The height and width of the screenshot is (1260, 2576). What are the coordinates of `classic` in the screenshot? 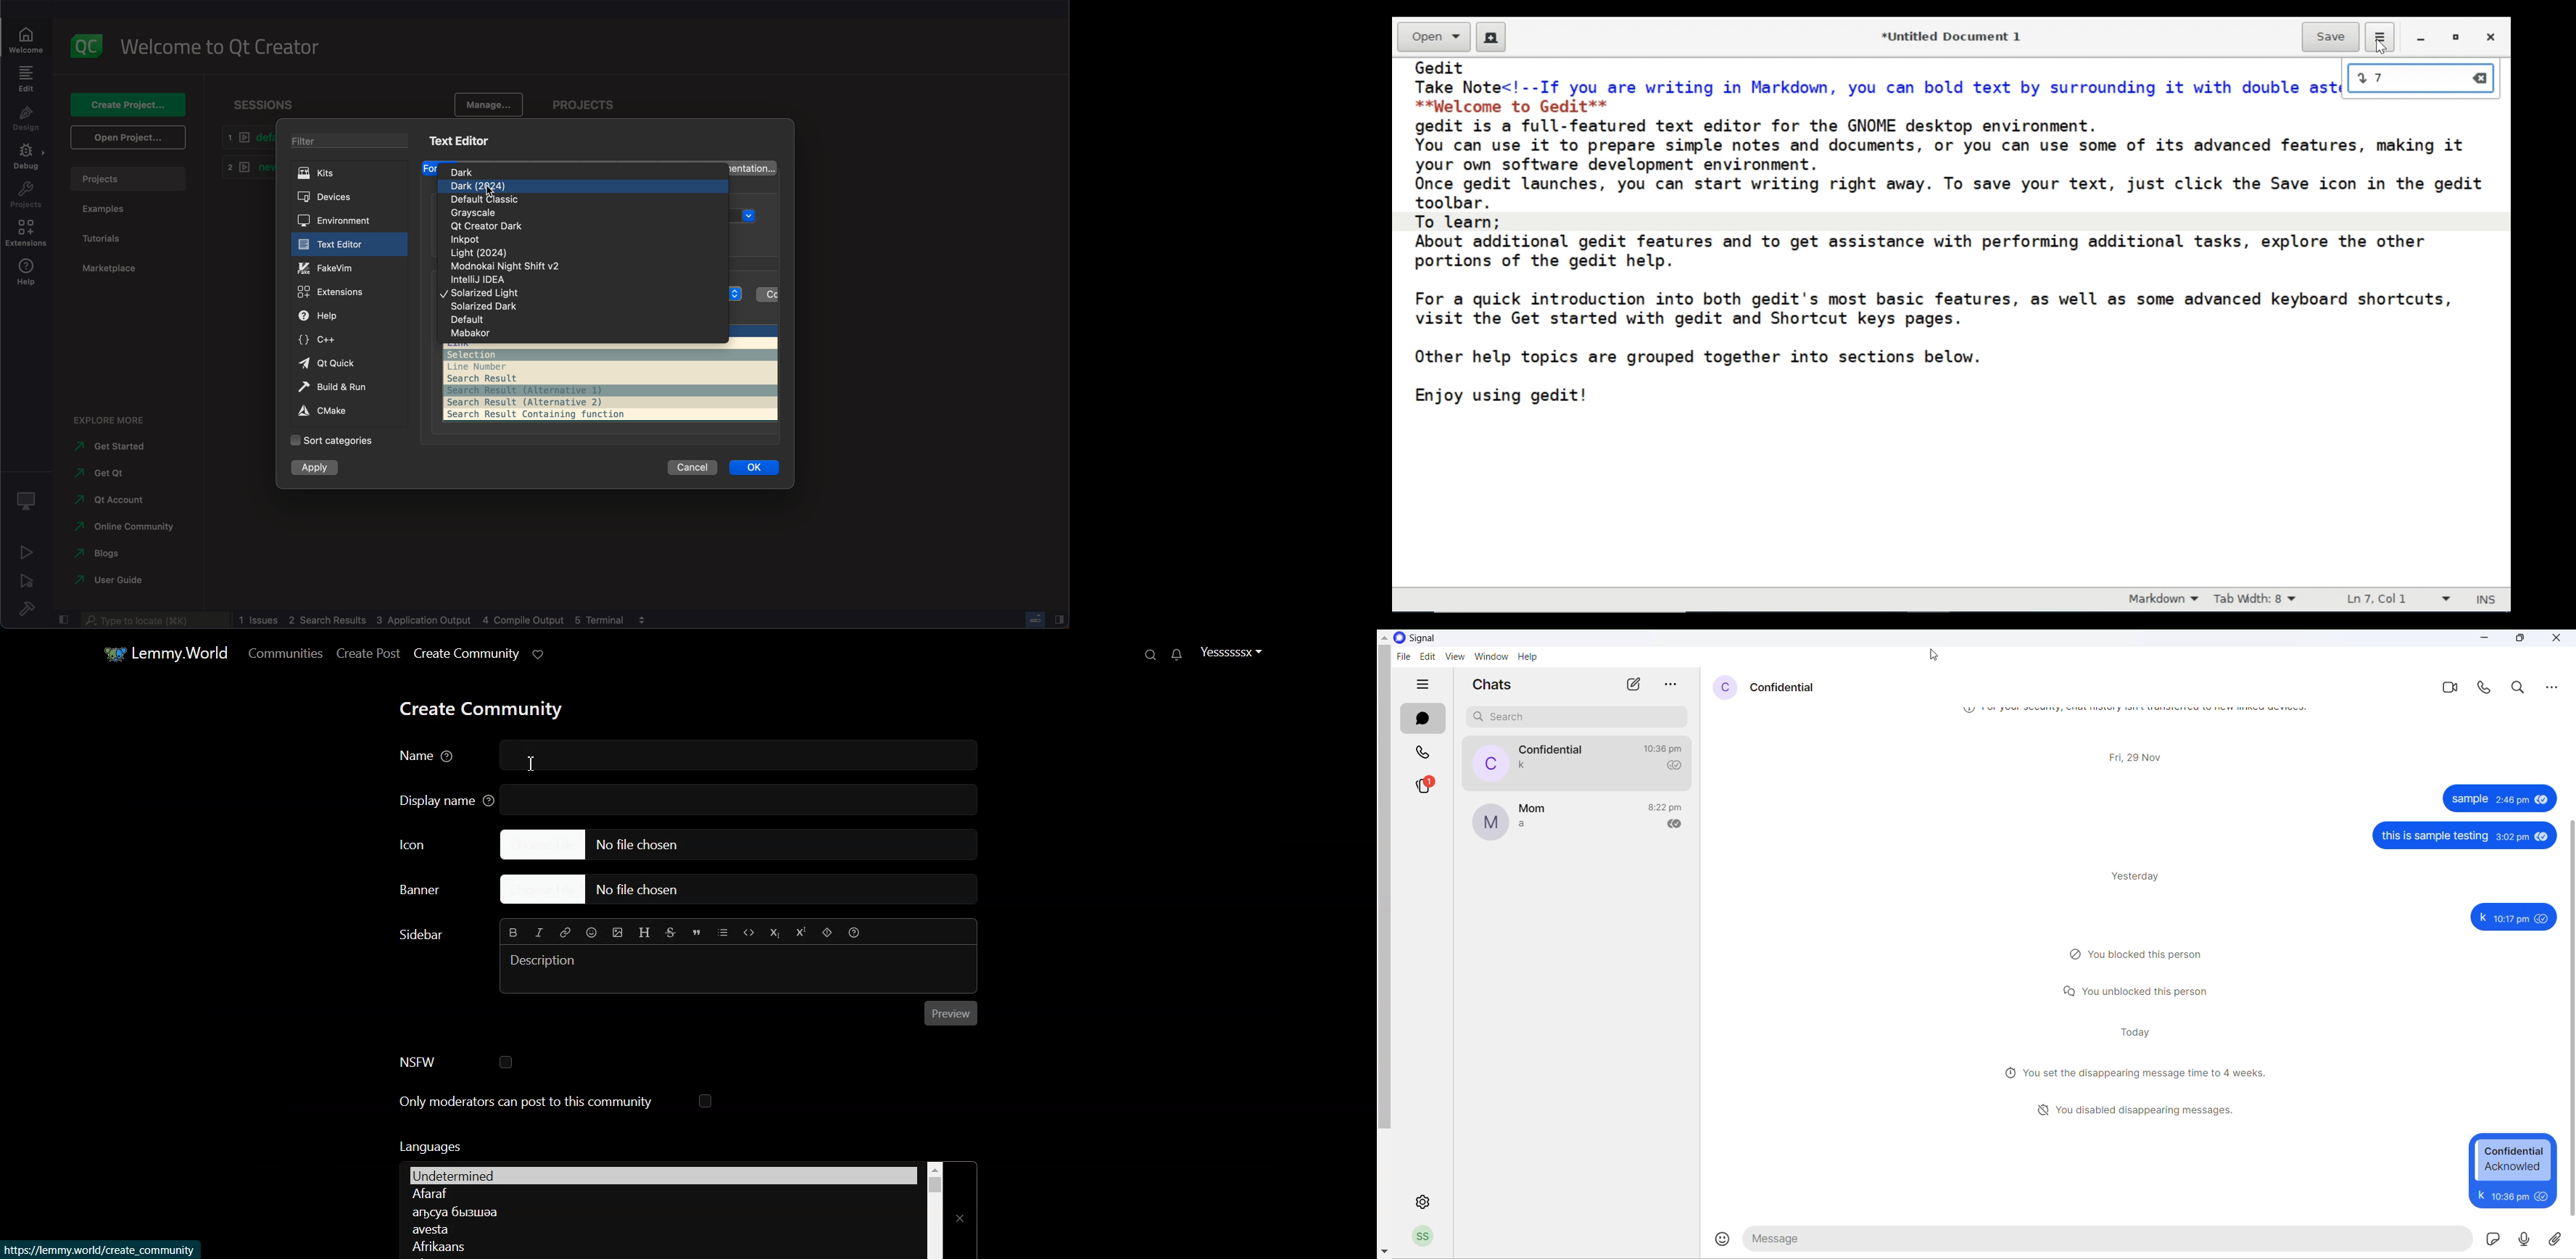 It's located at (502, 200).